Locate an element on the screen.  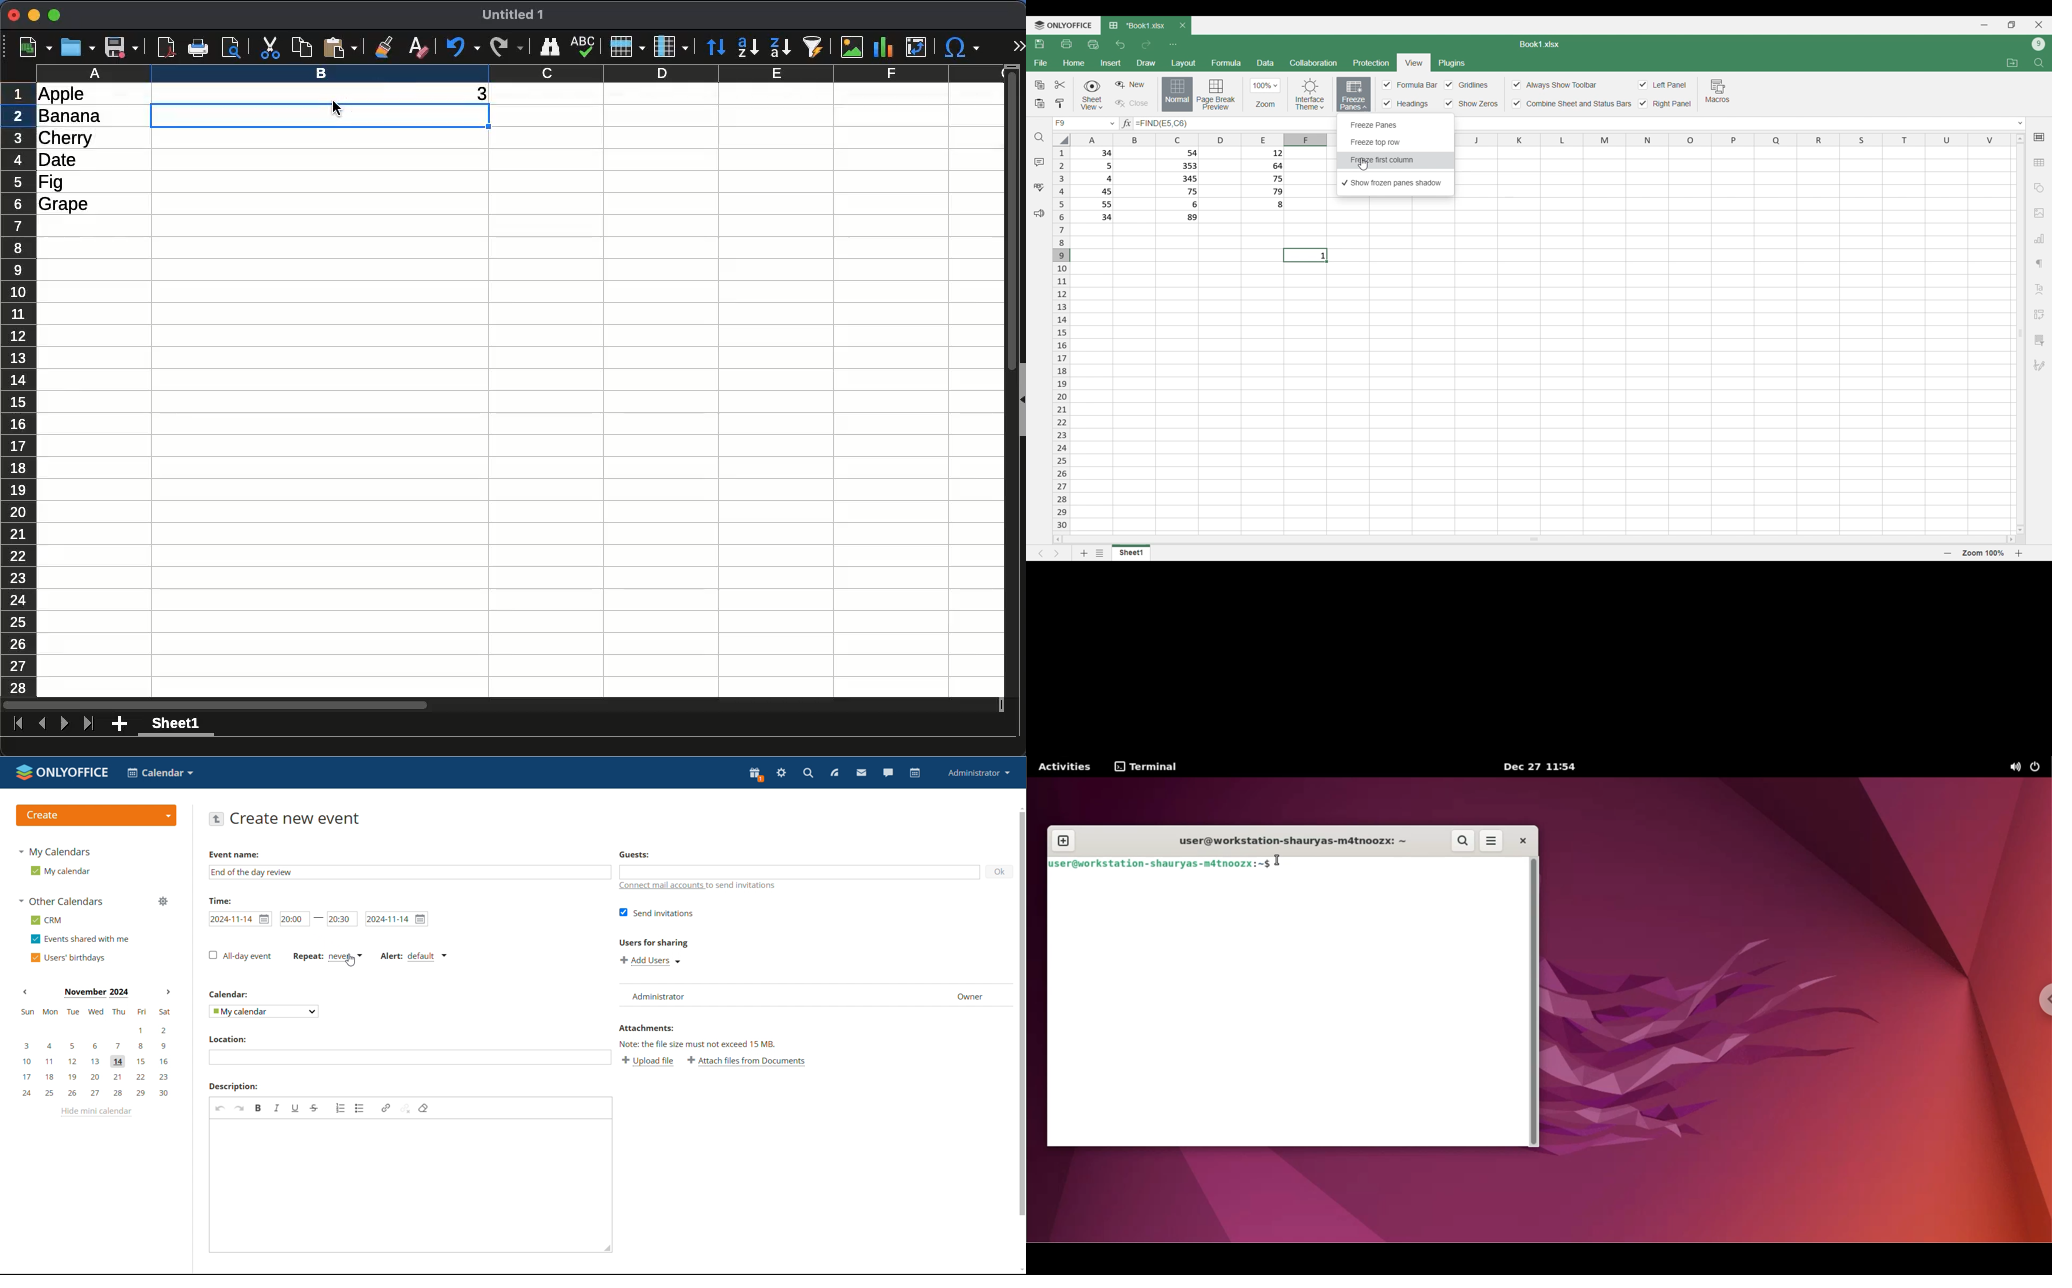
sun, mon, tue, wed, thu, fri, sat is located at coordinates (95, 1012).